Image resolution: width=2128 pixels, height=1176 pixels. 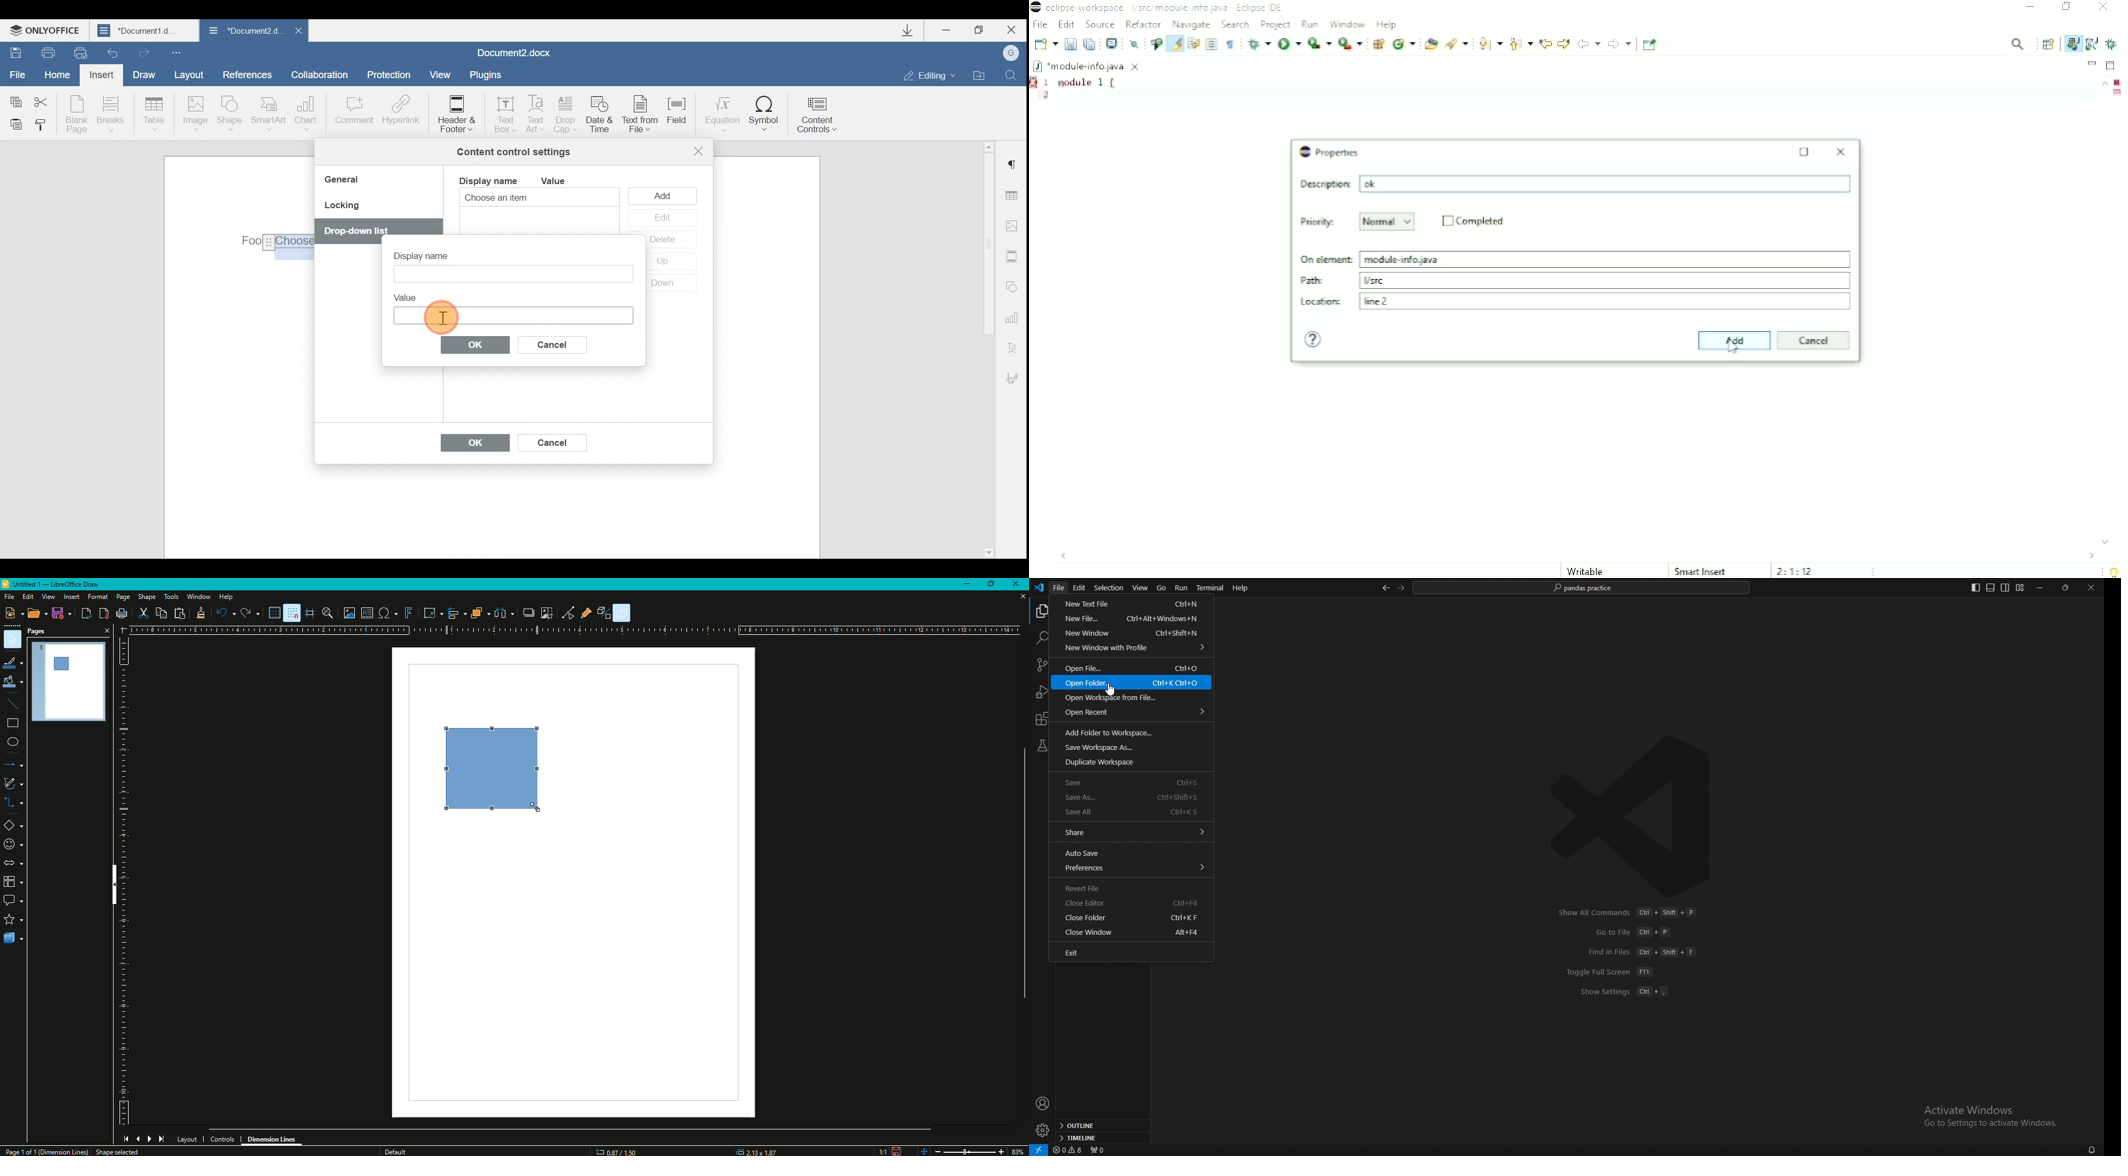 I want to click on New java class, so click(x=1404, y=45).